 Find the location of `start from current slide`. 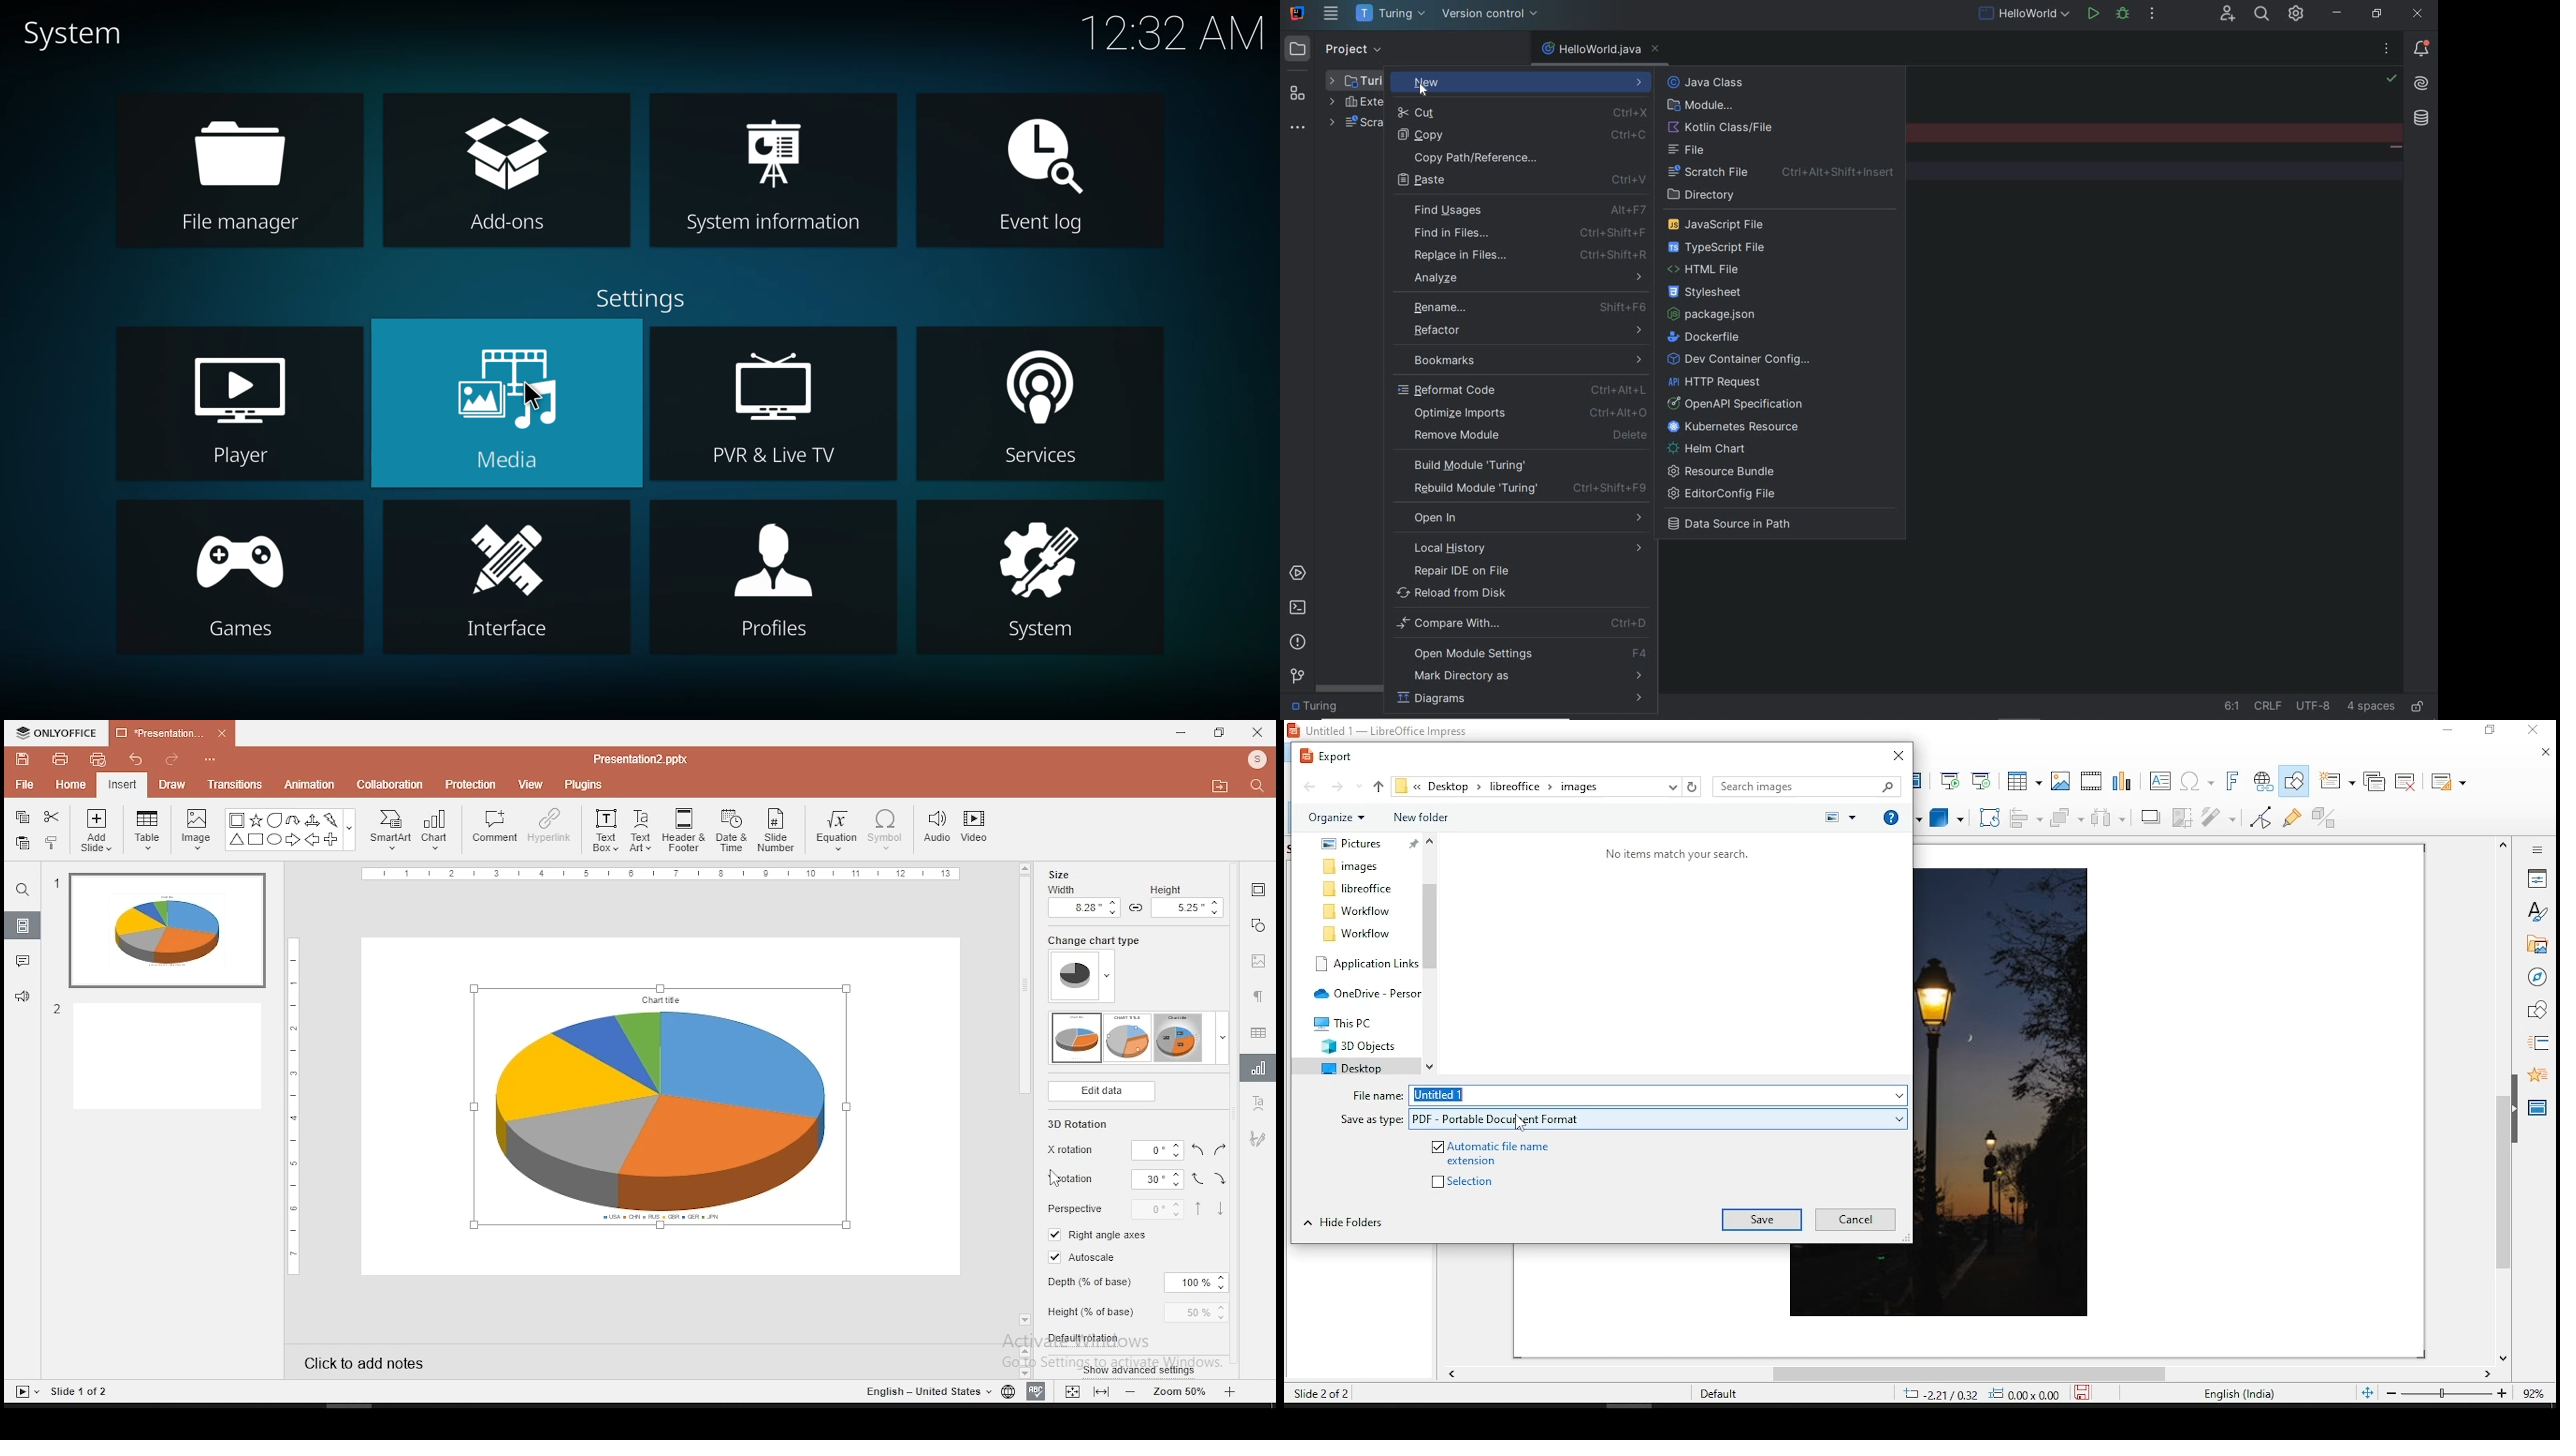

start from current slide is located at coordinates (1983, 779).